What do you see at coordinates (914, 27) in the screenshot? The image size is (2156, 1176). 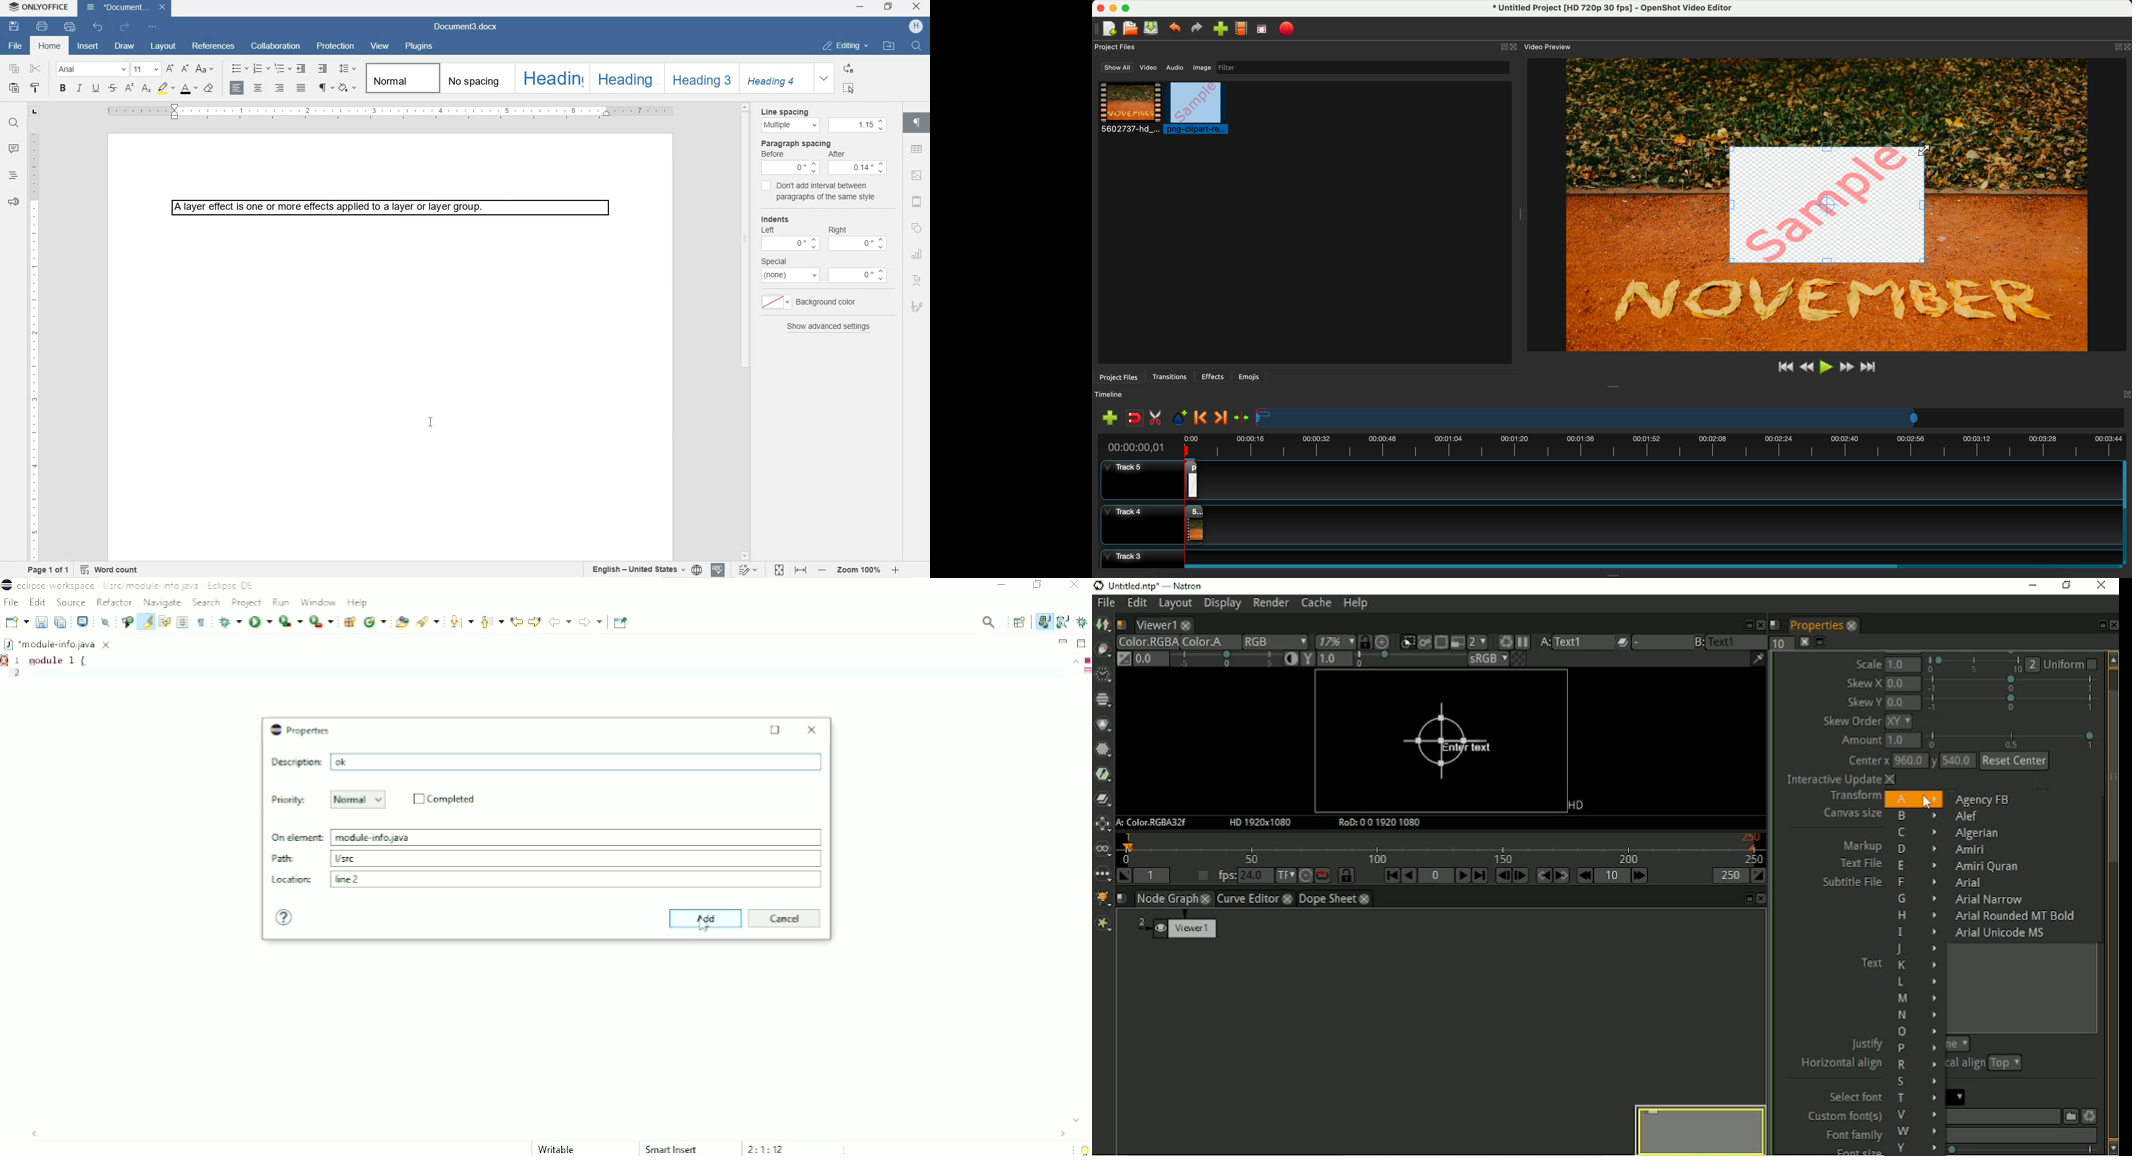 I see `HP` at bounding box center [914, 27].